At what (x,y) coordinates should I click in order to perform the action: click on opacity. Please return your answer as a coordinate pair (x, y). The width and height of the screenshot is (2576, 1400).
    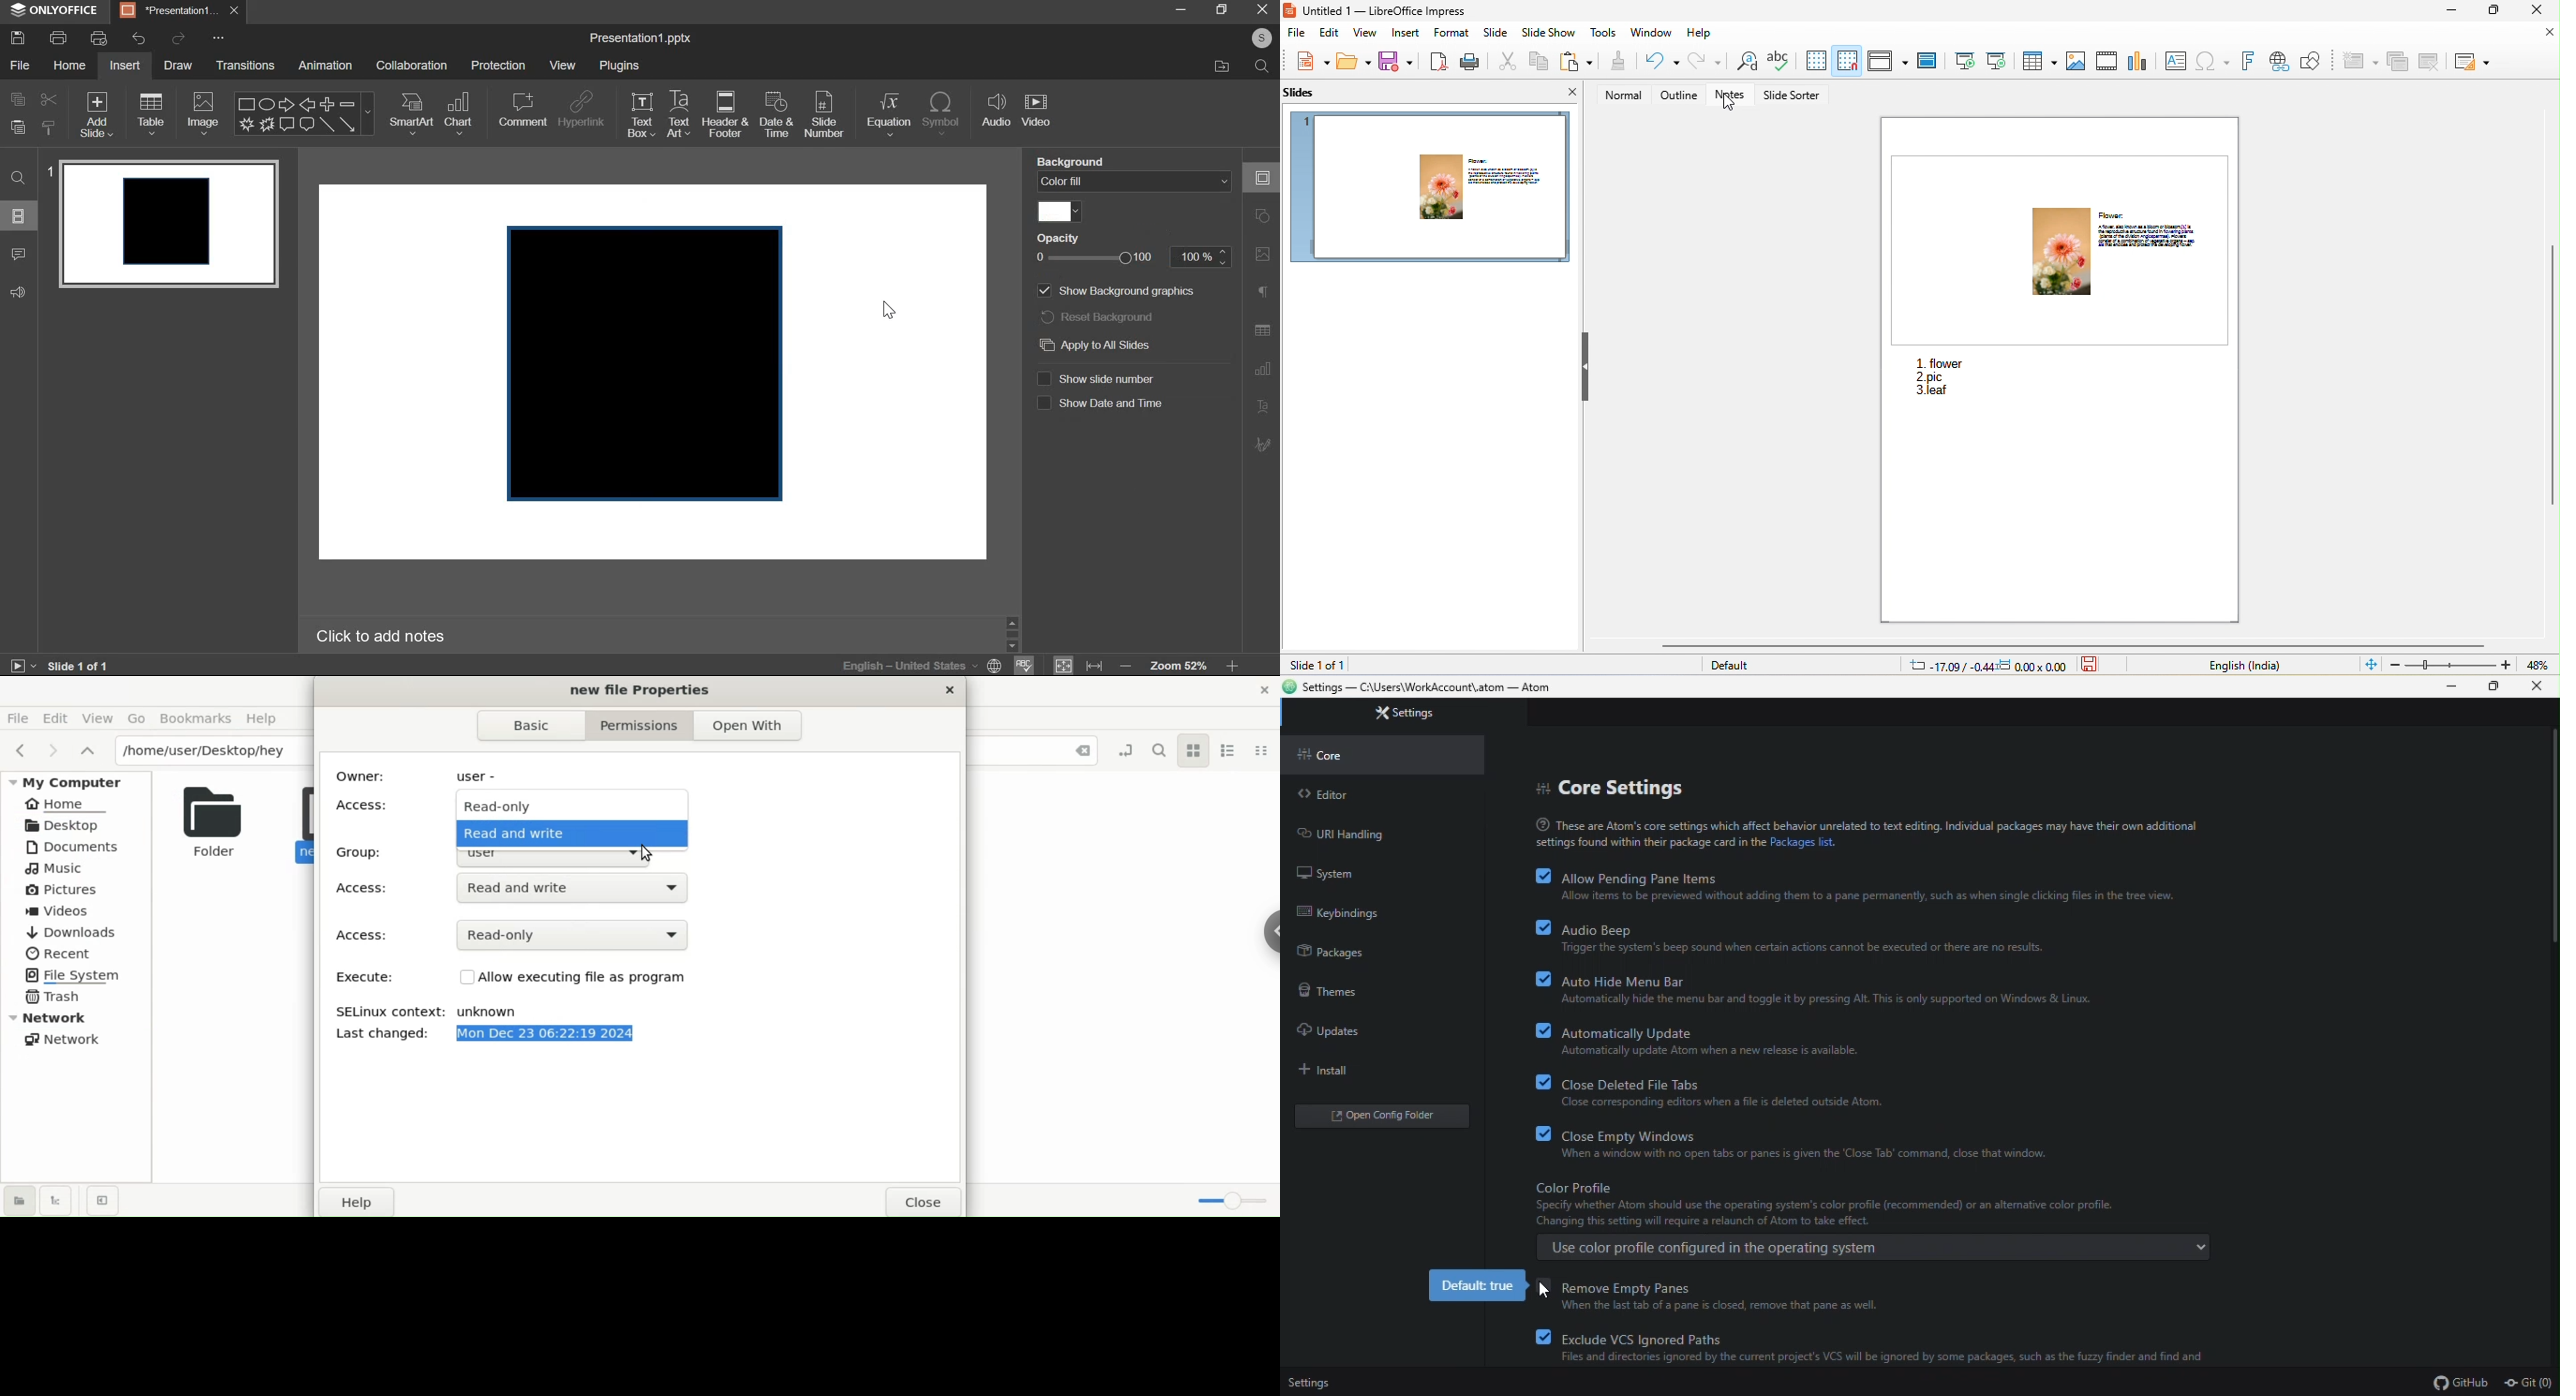
    Looking at the image, I should click on (1132, 260).